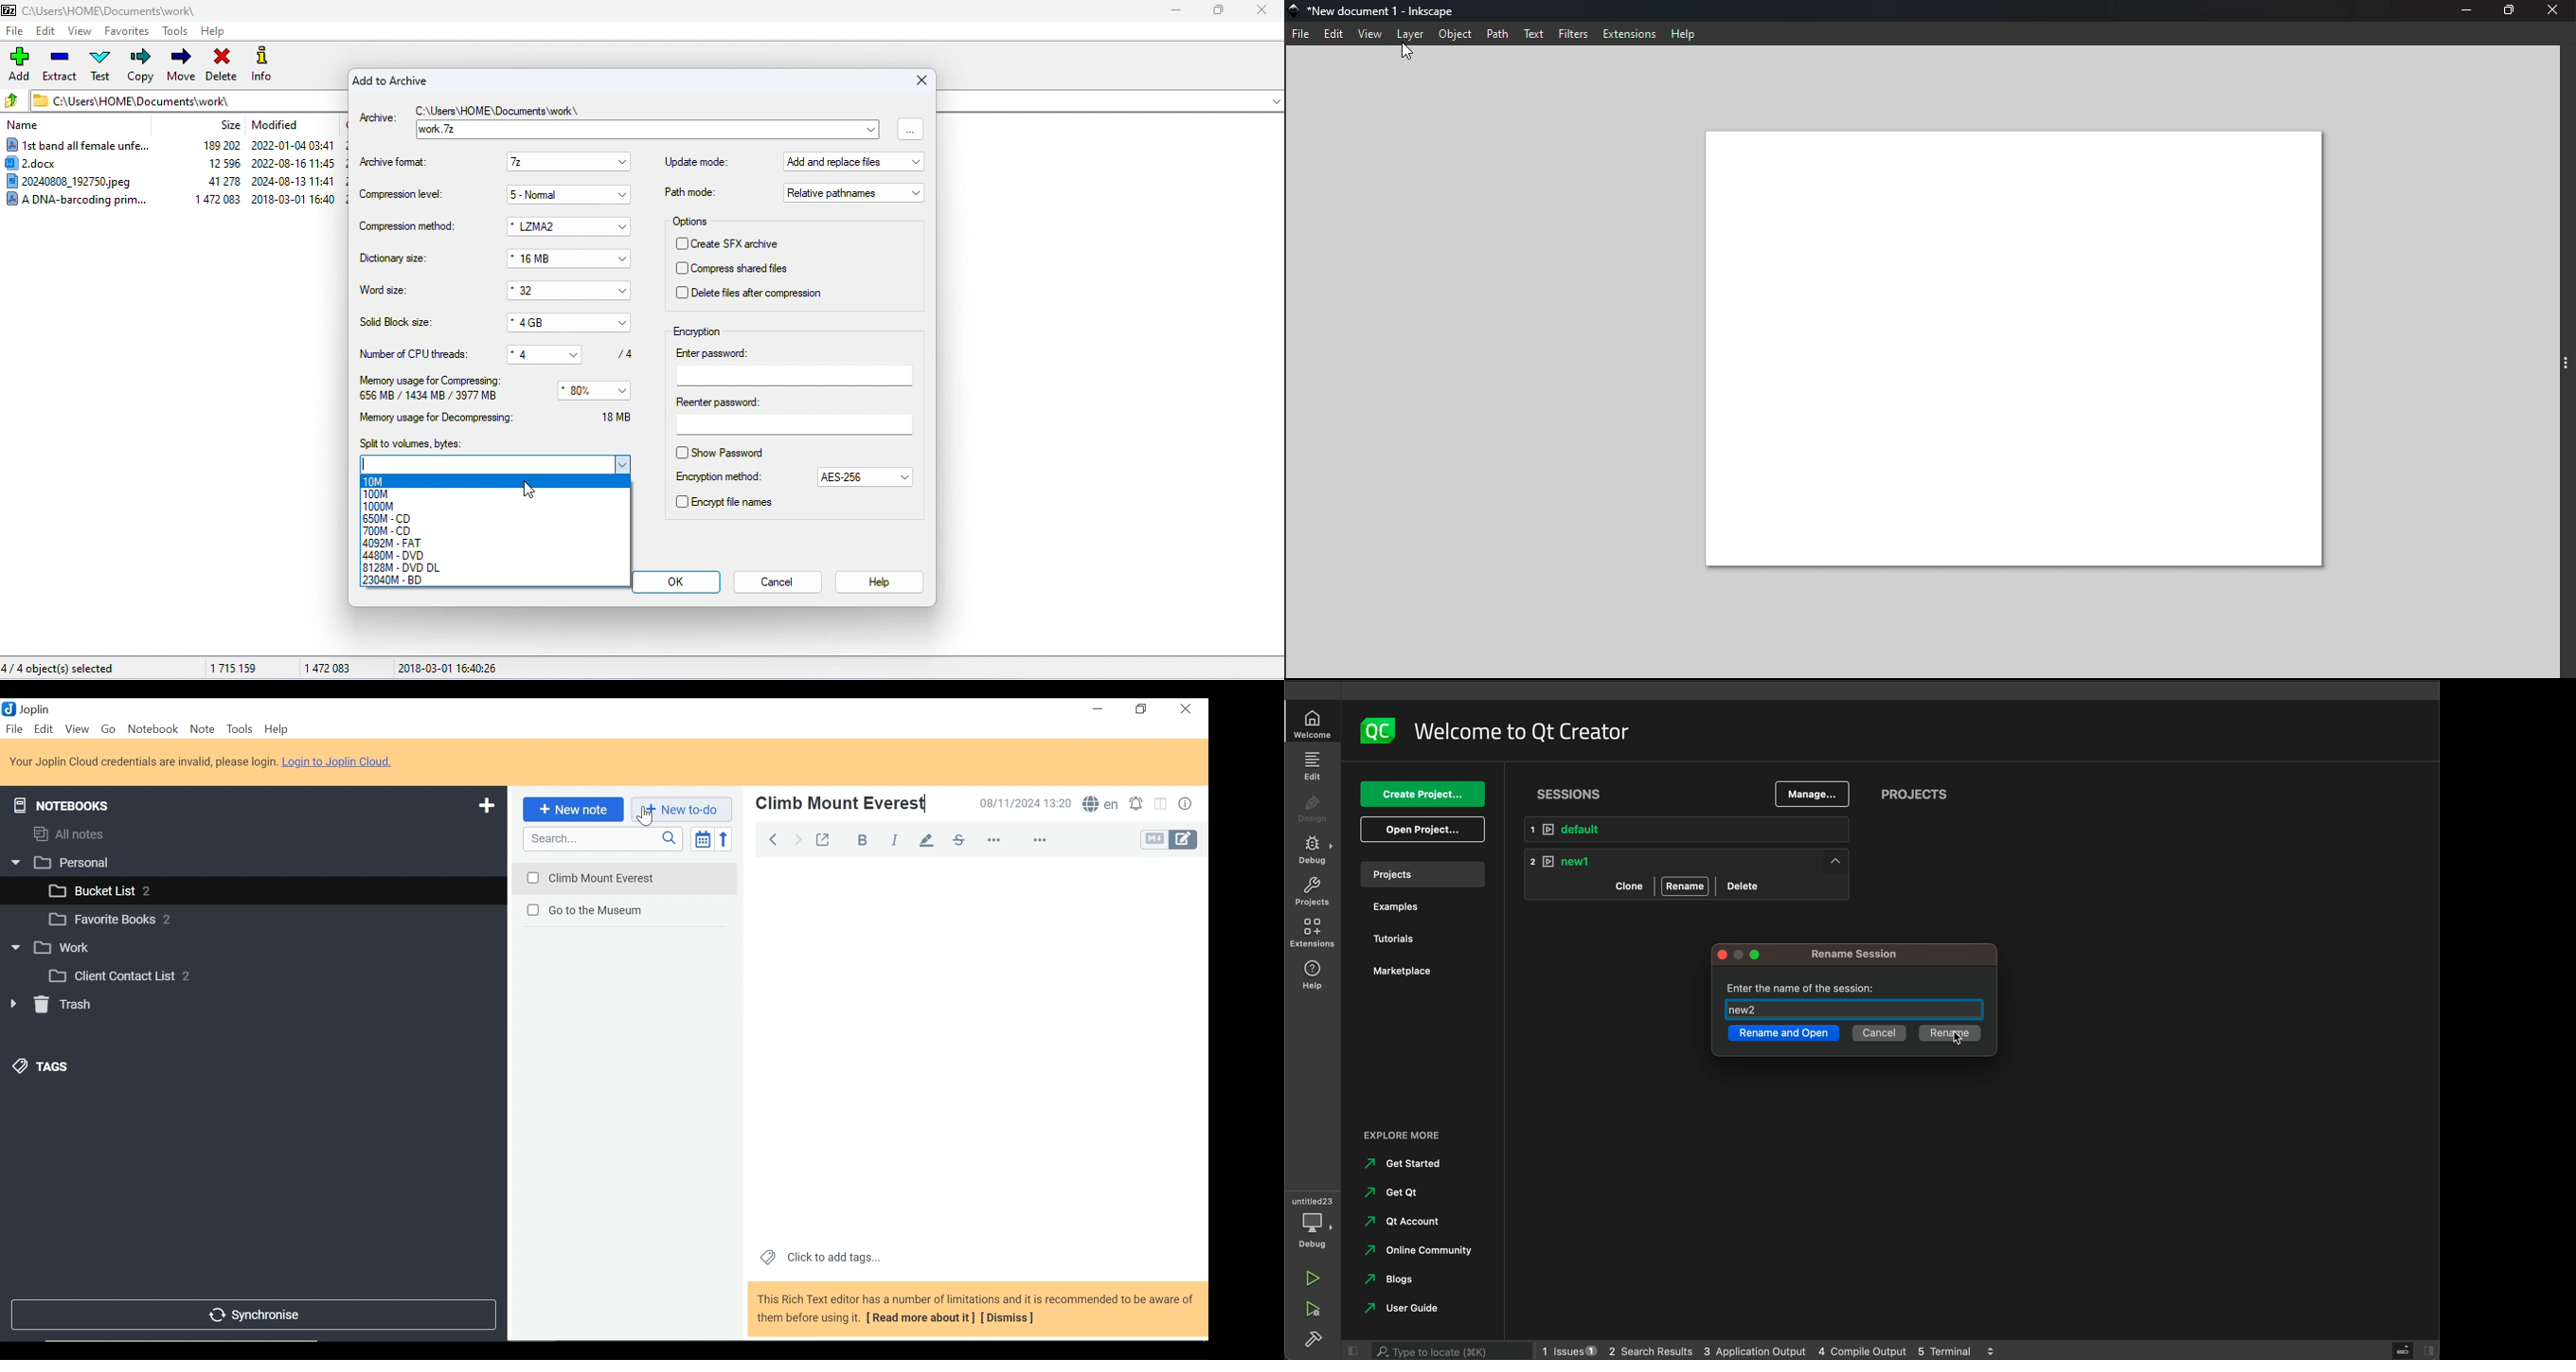  I want to click on SEARCH, so click(604, 839).